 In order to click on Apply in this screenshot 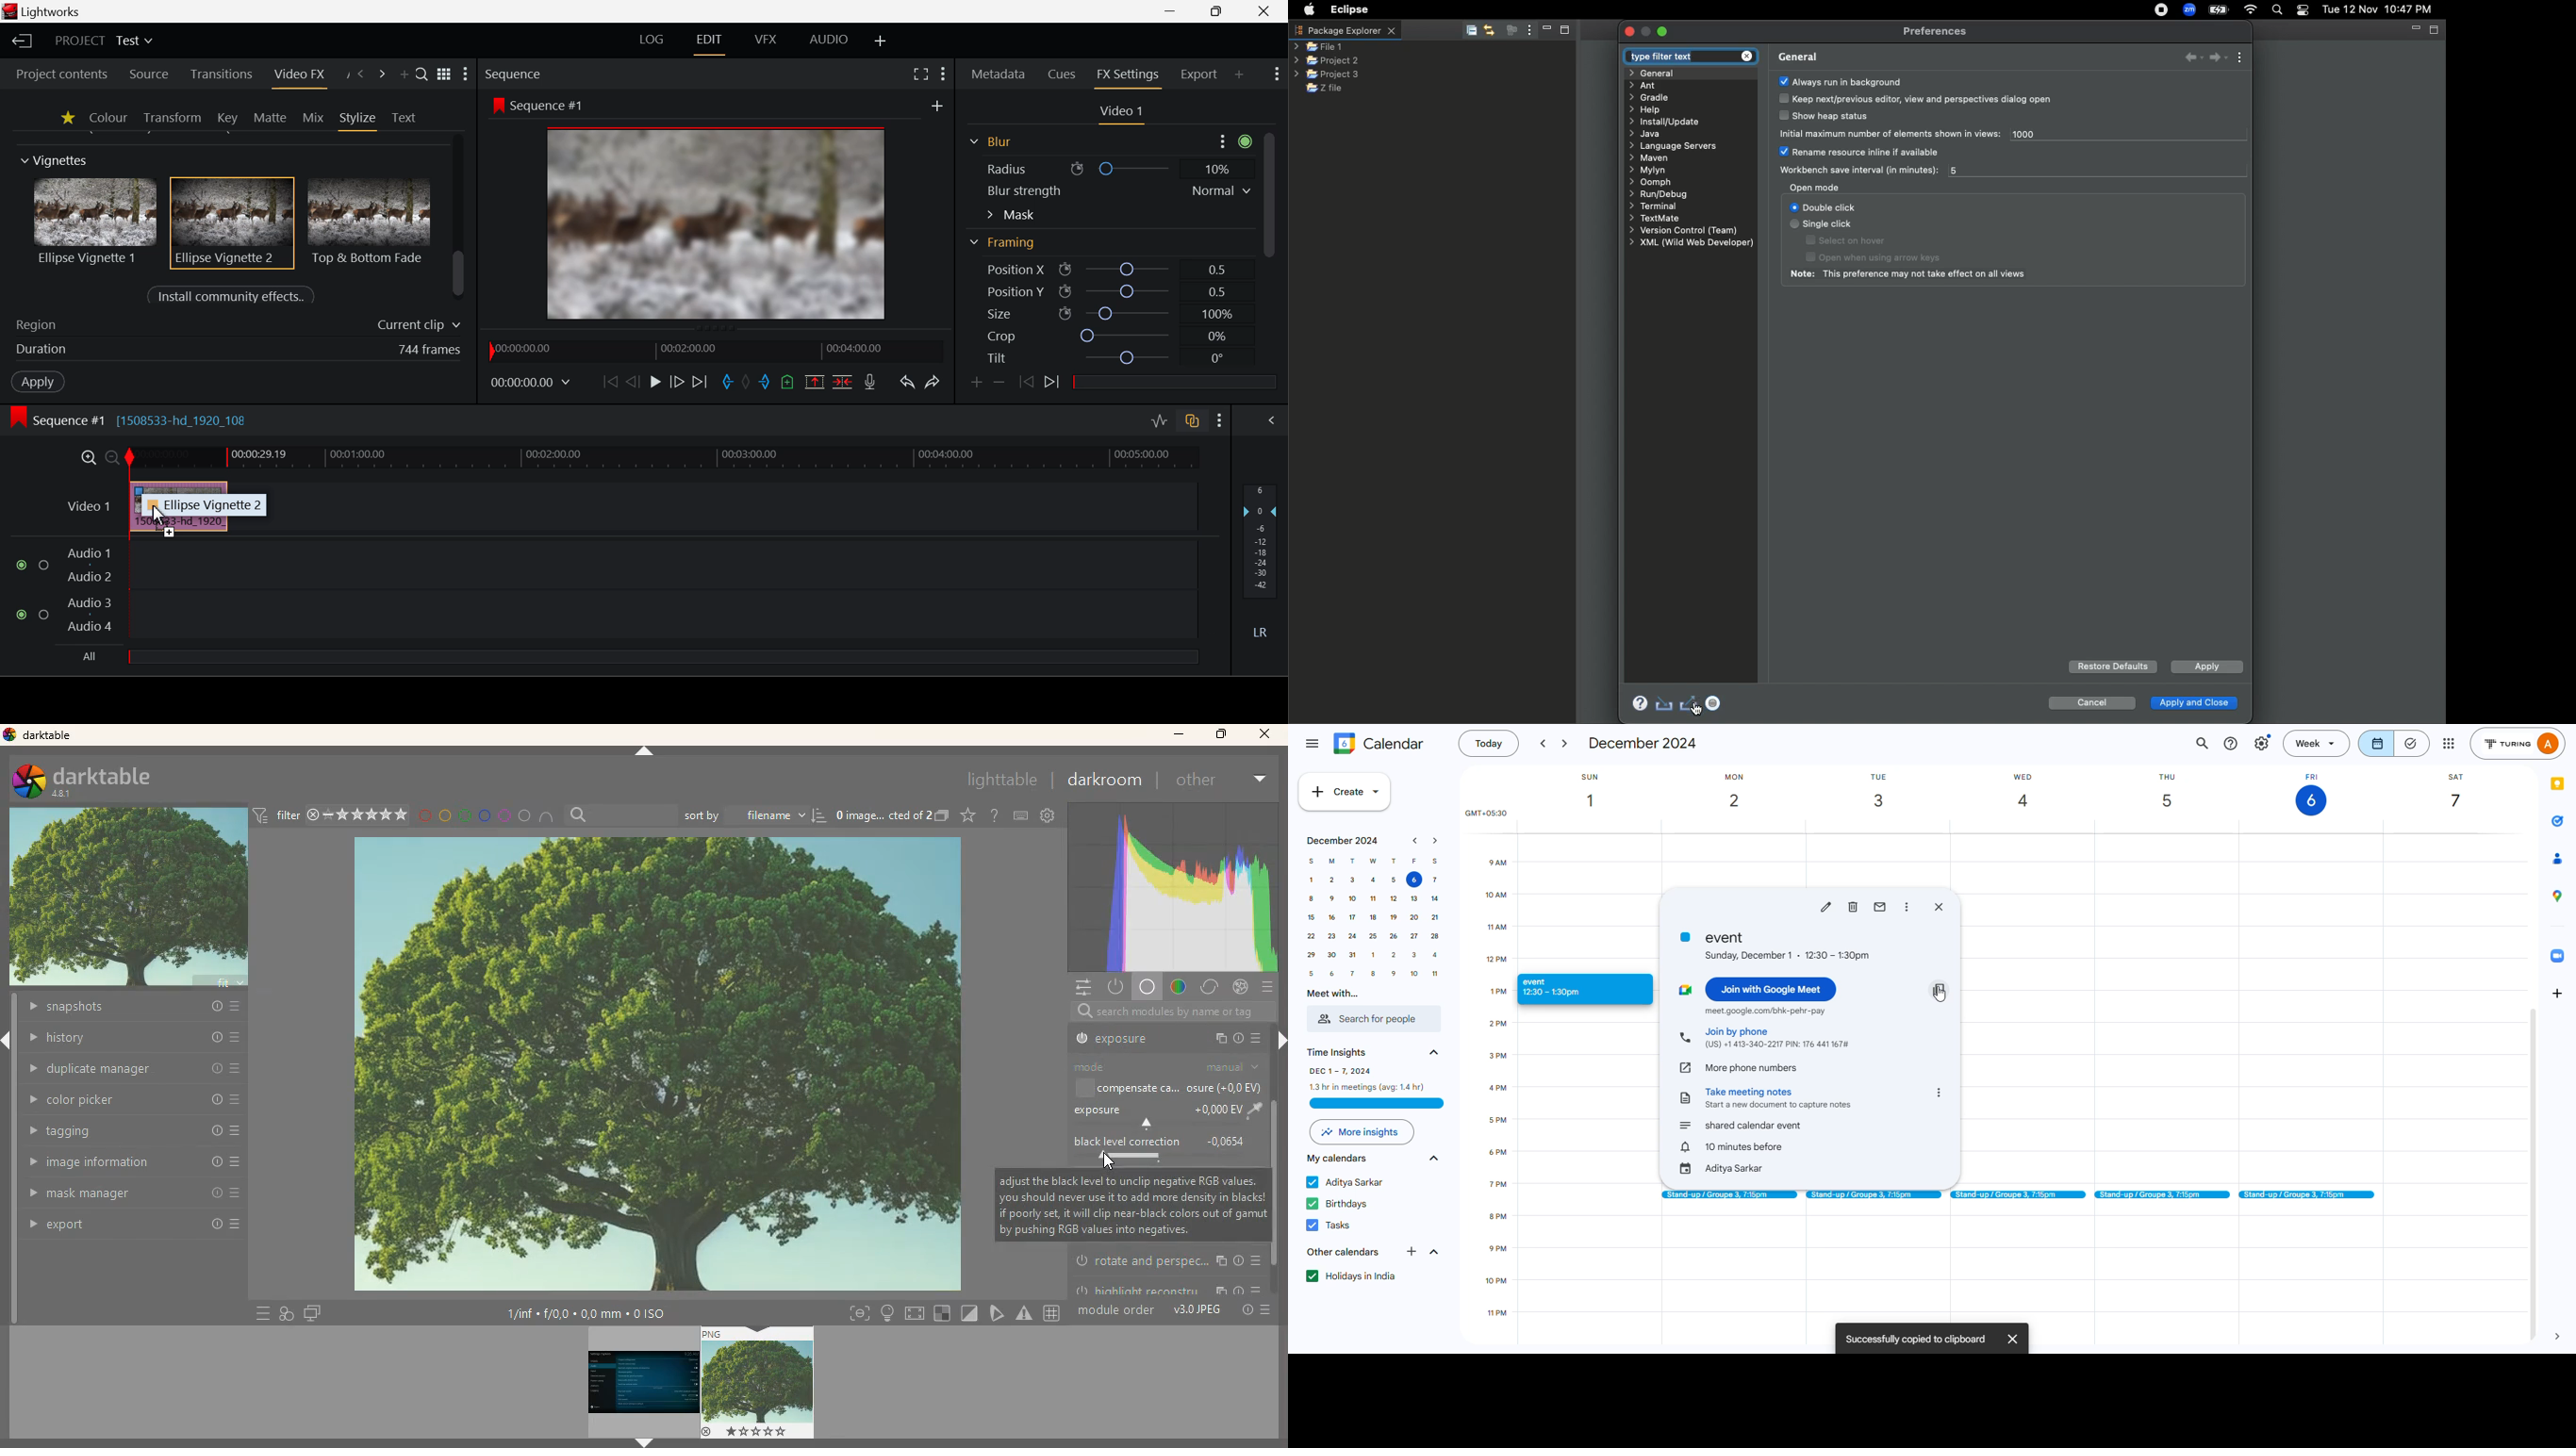, I will do `click(2206, 668)`.